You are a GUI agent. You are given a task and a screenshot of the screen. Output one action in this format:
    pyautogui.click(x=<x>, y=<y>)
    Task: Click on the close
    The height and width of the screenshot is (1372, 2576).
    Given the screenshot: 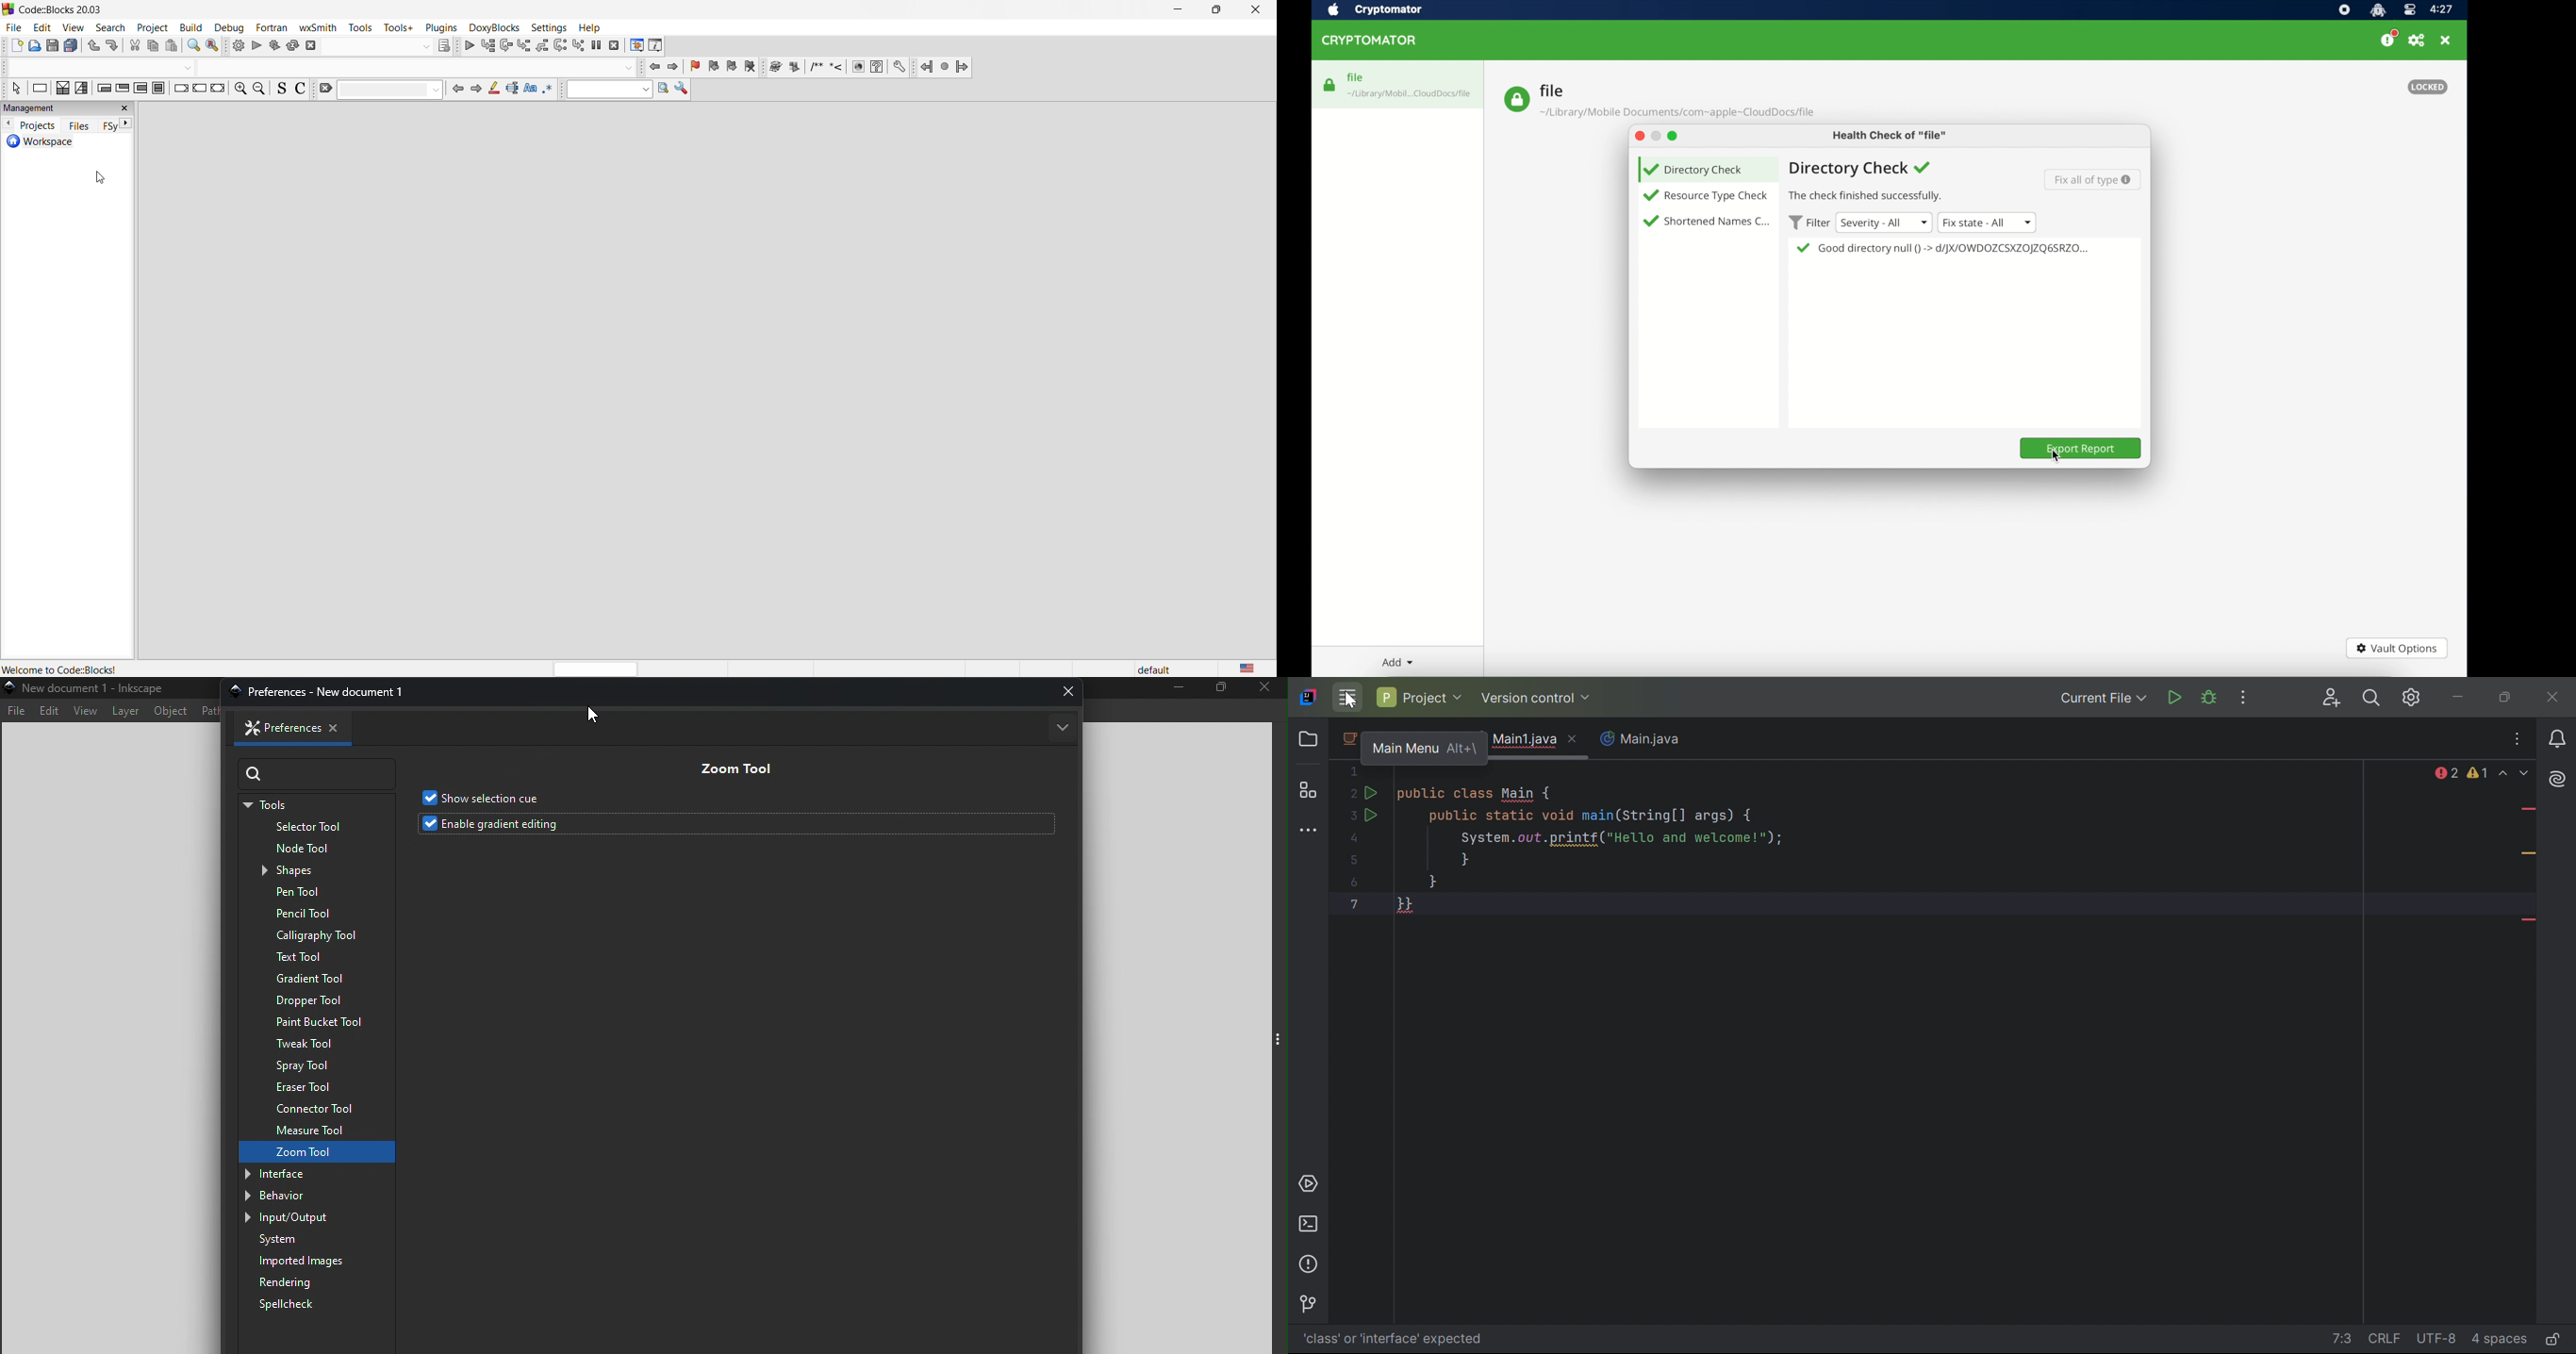 What is the action you would take?
    pyautogui.click(x=1258, y=9)
    